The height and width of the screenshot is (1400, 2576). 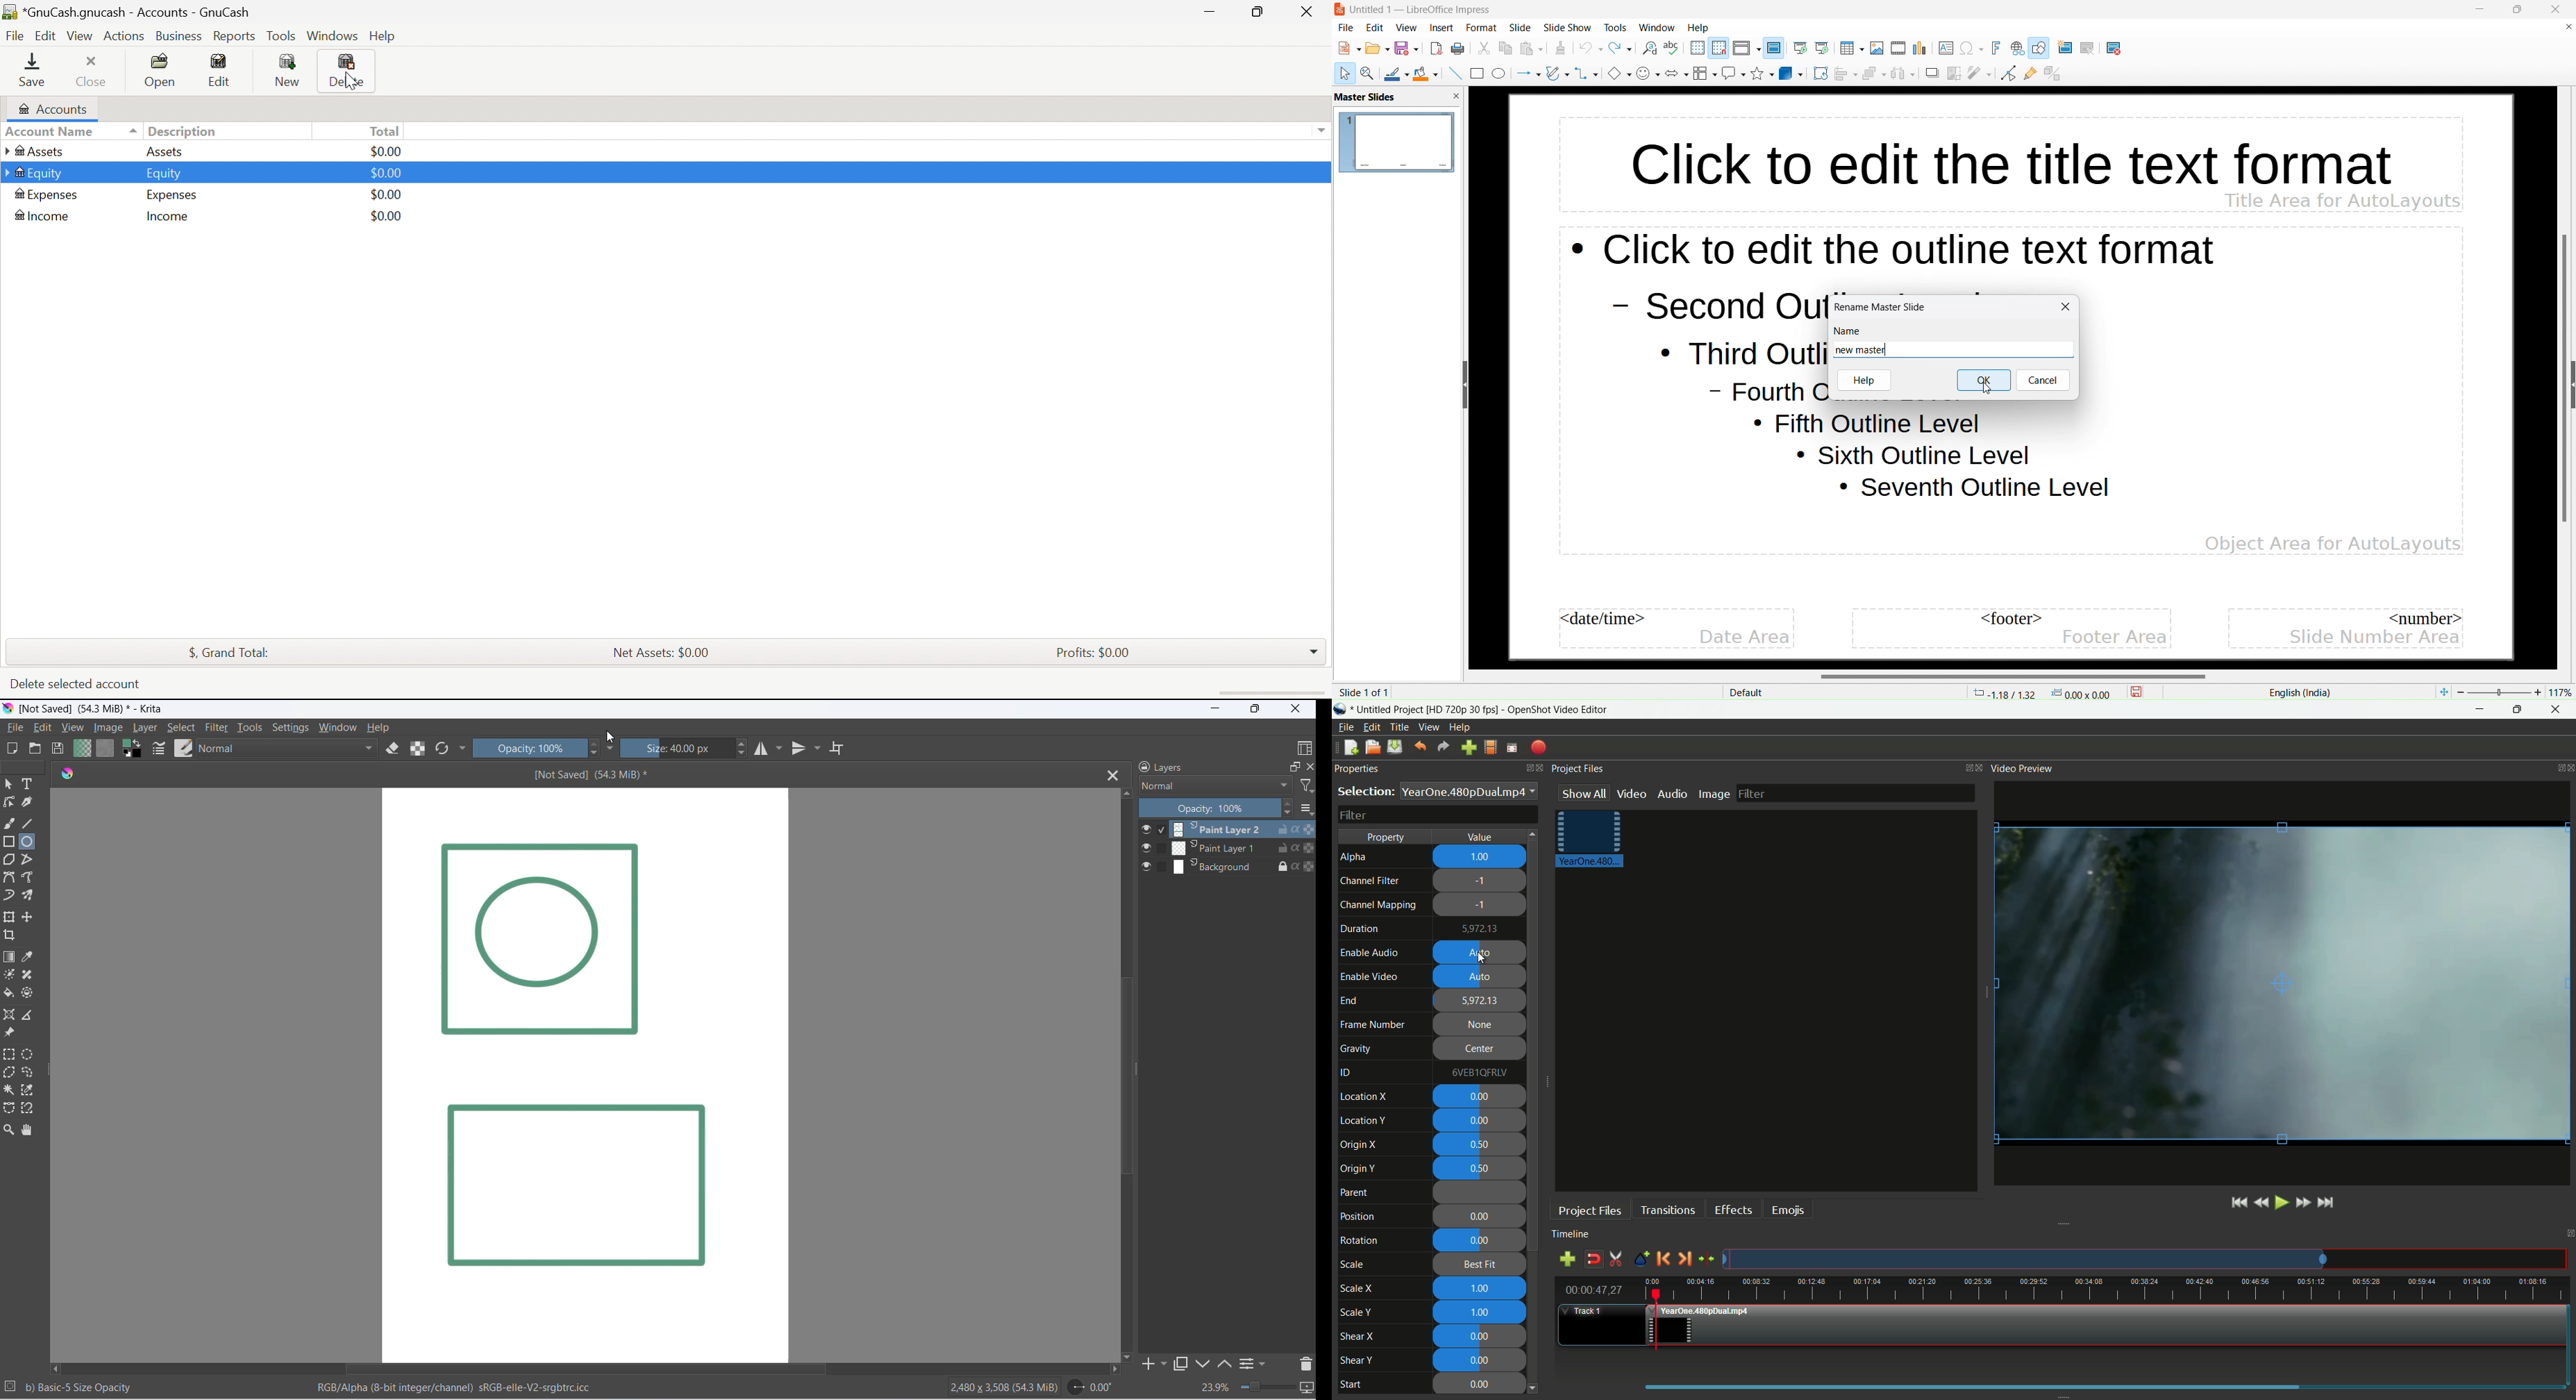 I want to click on fill color, so click(x=11, y=994).